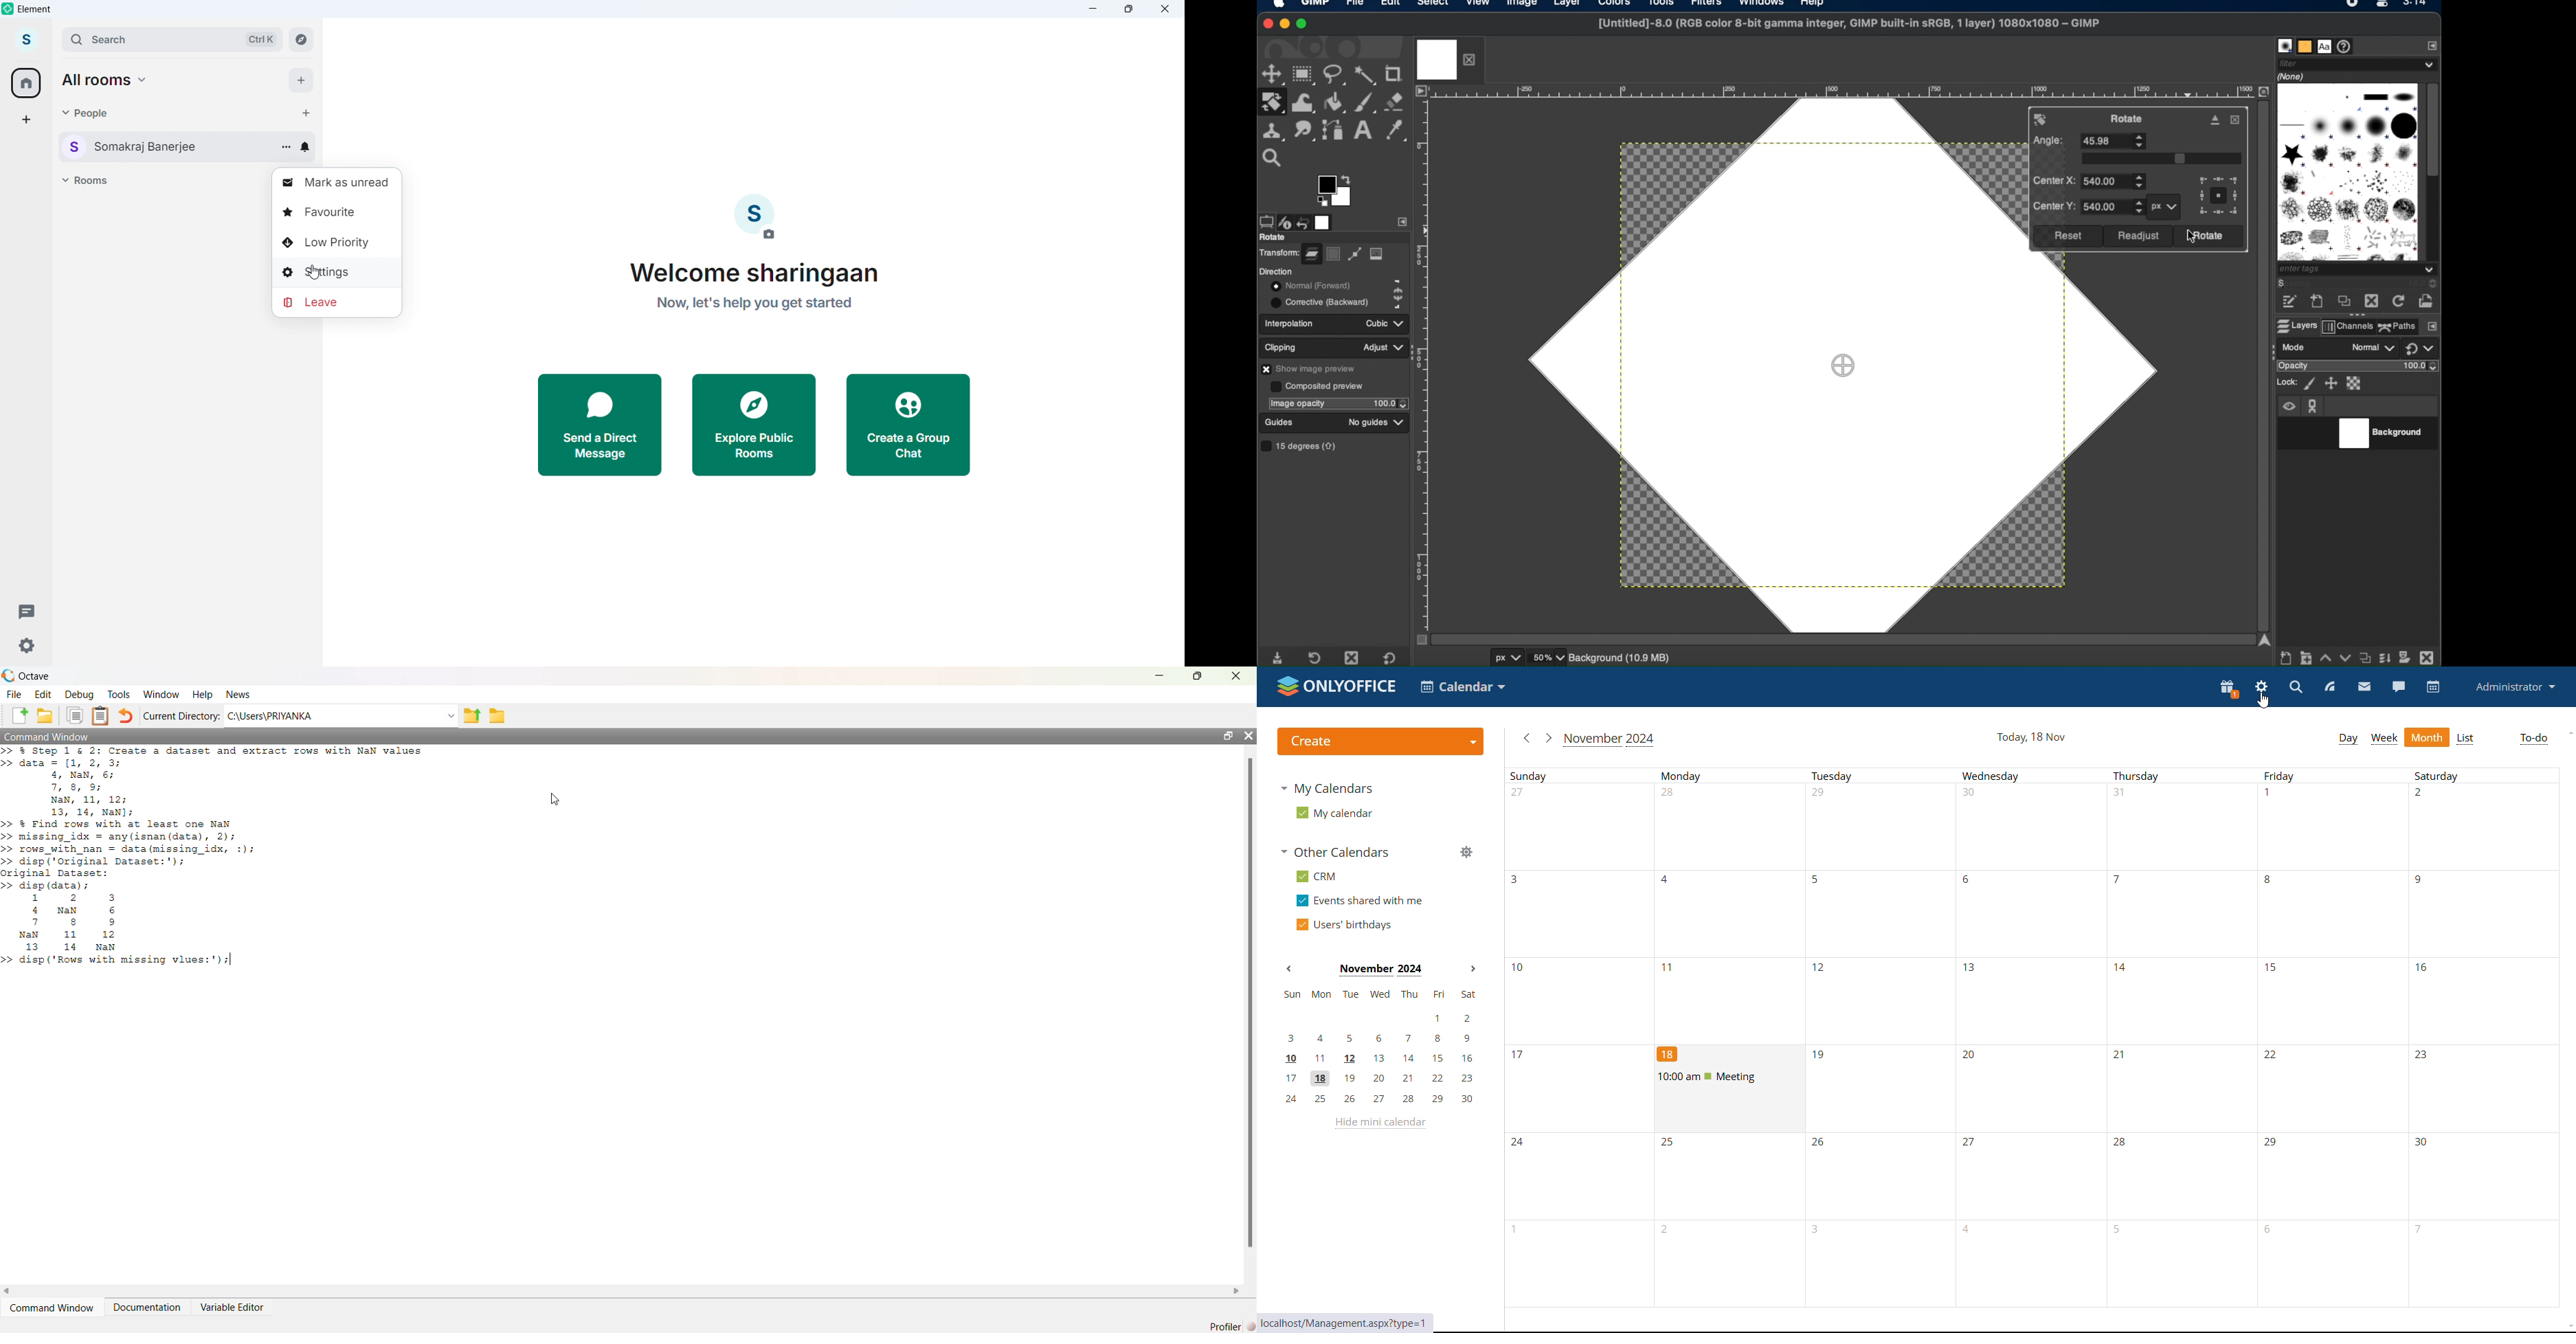 The width and height of the screenshot is (2576, 1344). What do you see at coordinates (119, 694) in the screenshot?
I see `Tools` at bounding box center [119, 694].